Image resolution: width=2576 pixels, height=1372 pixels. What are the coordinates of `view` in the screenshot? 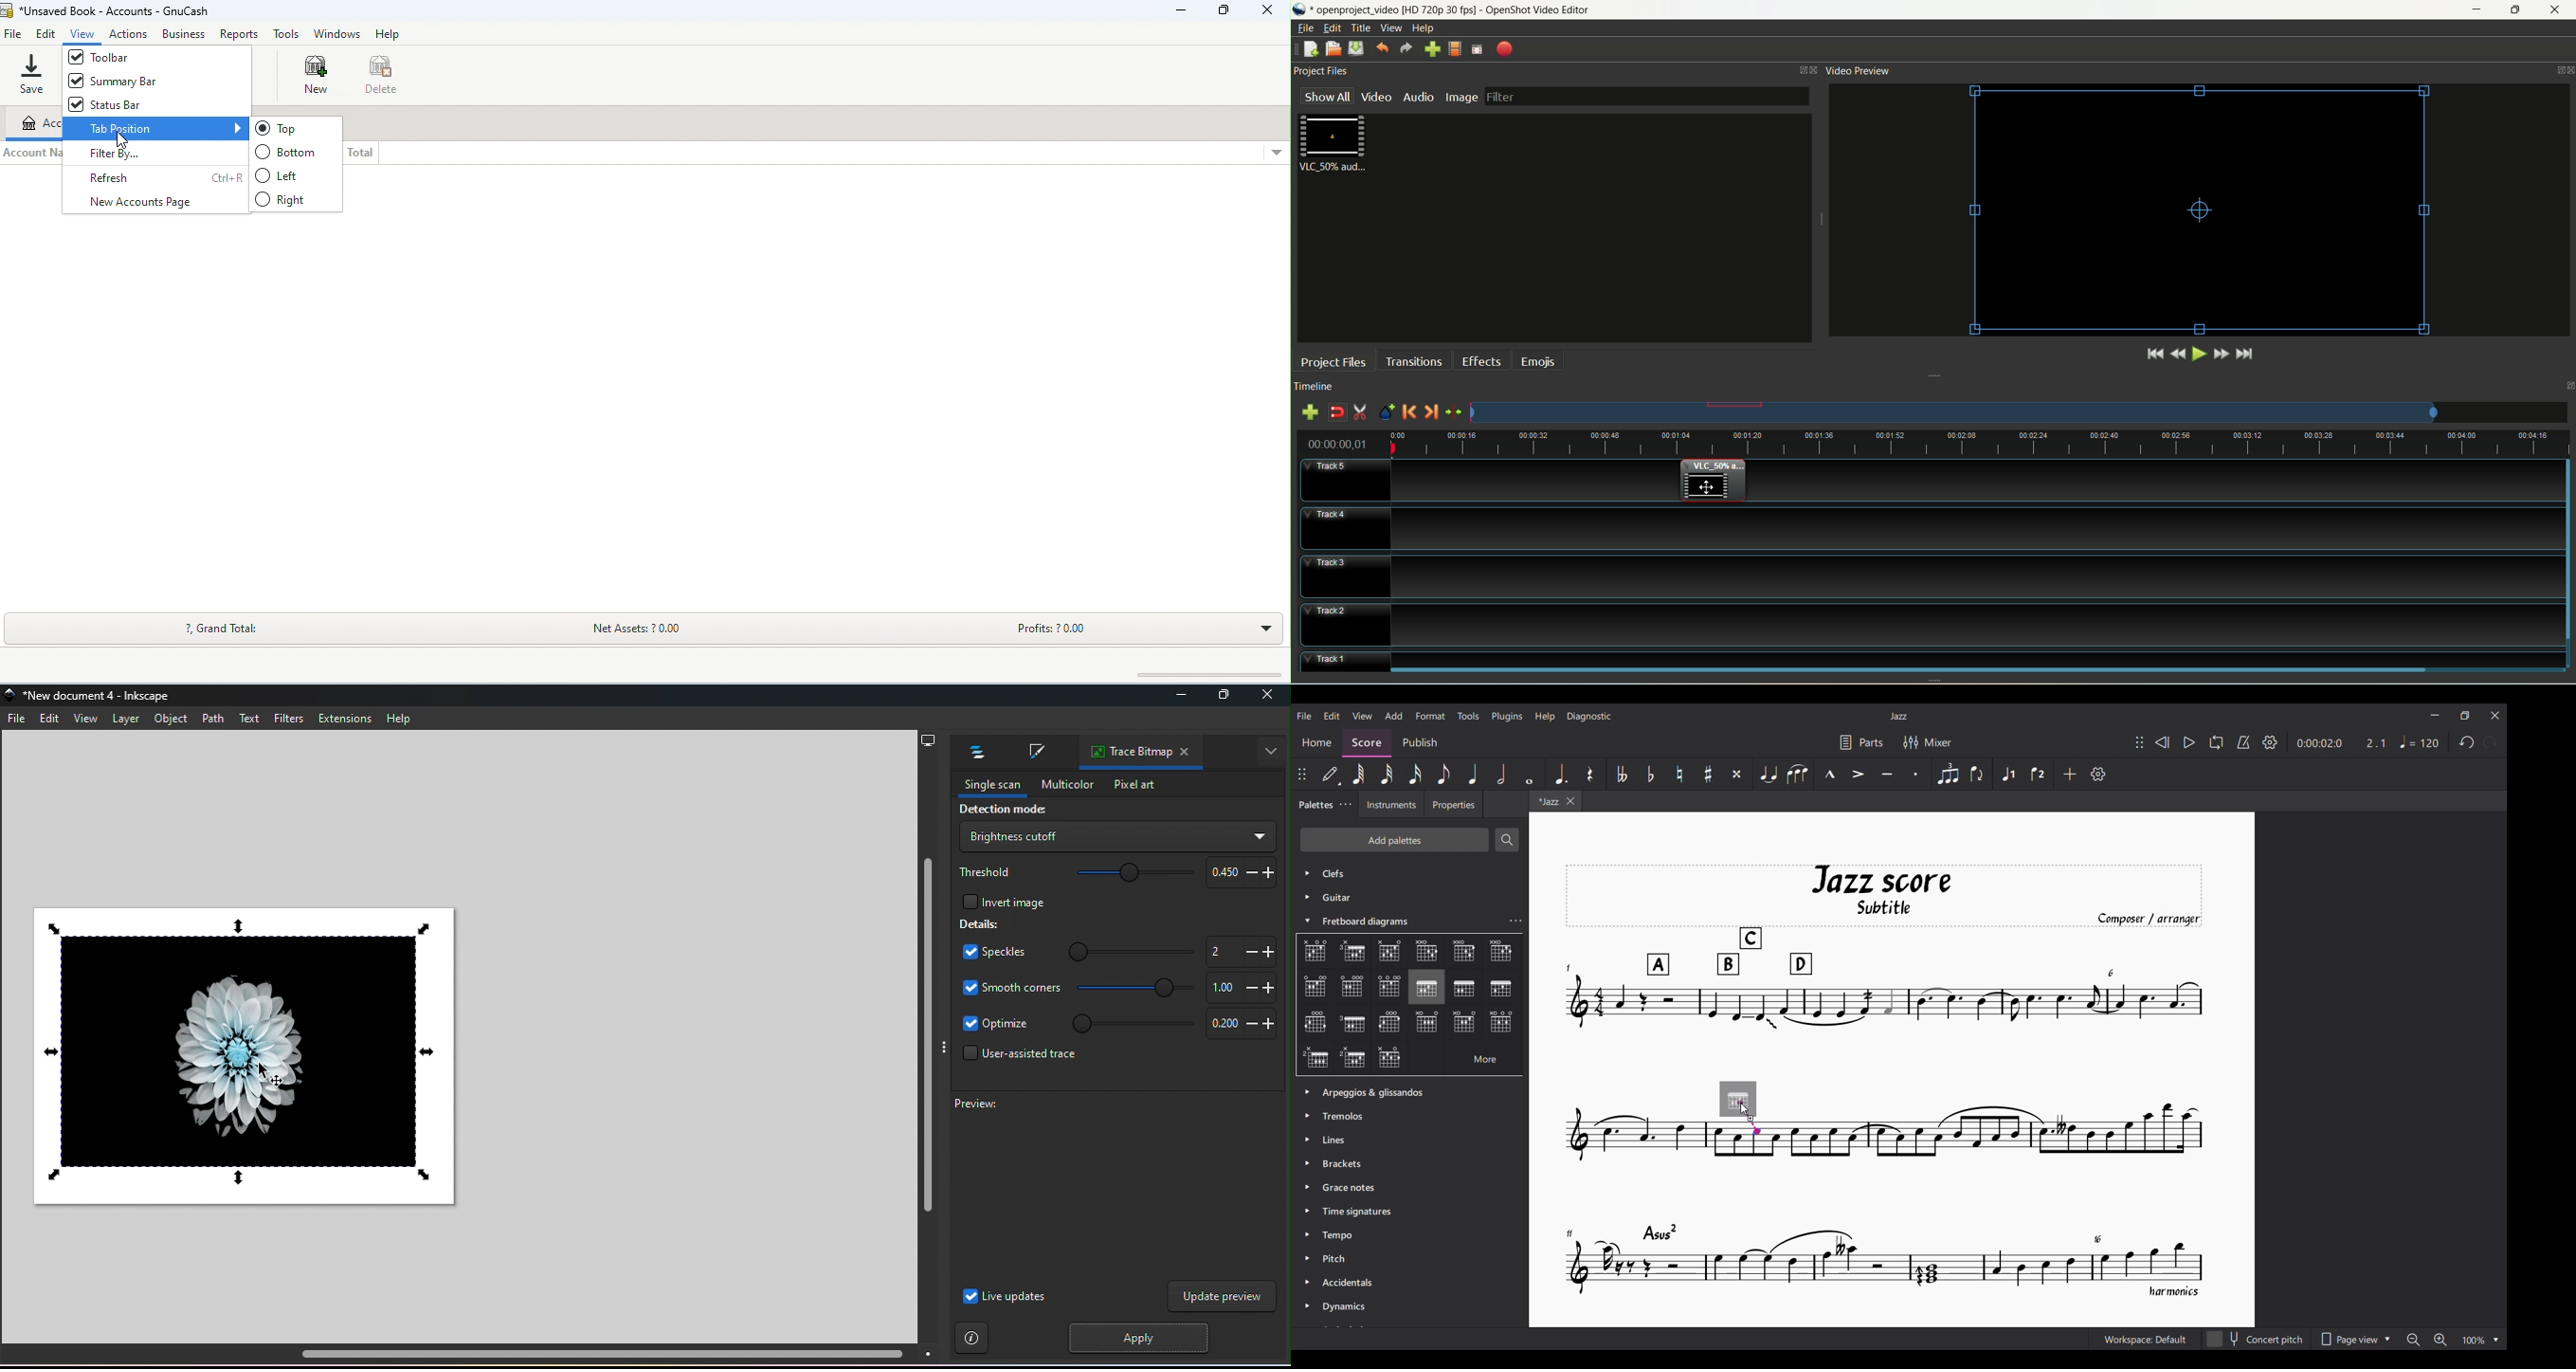 It's located at (1392, 27).